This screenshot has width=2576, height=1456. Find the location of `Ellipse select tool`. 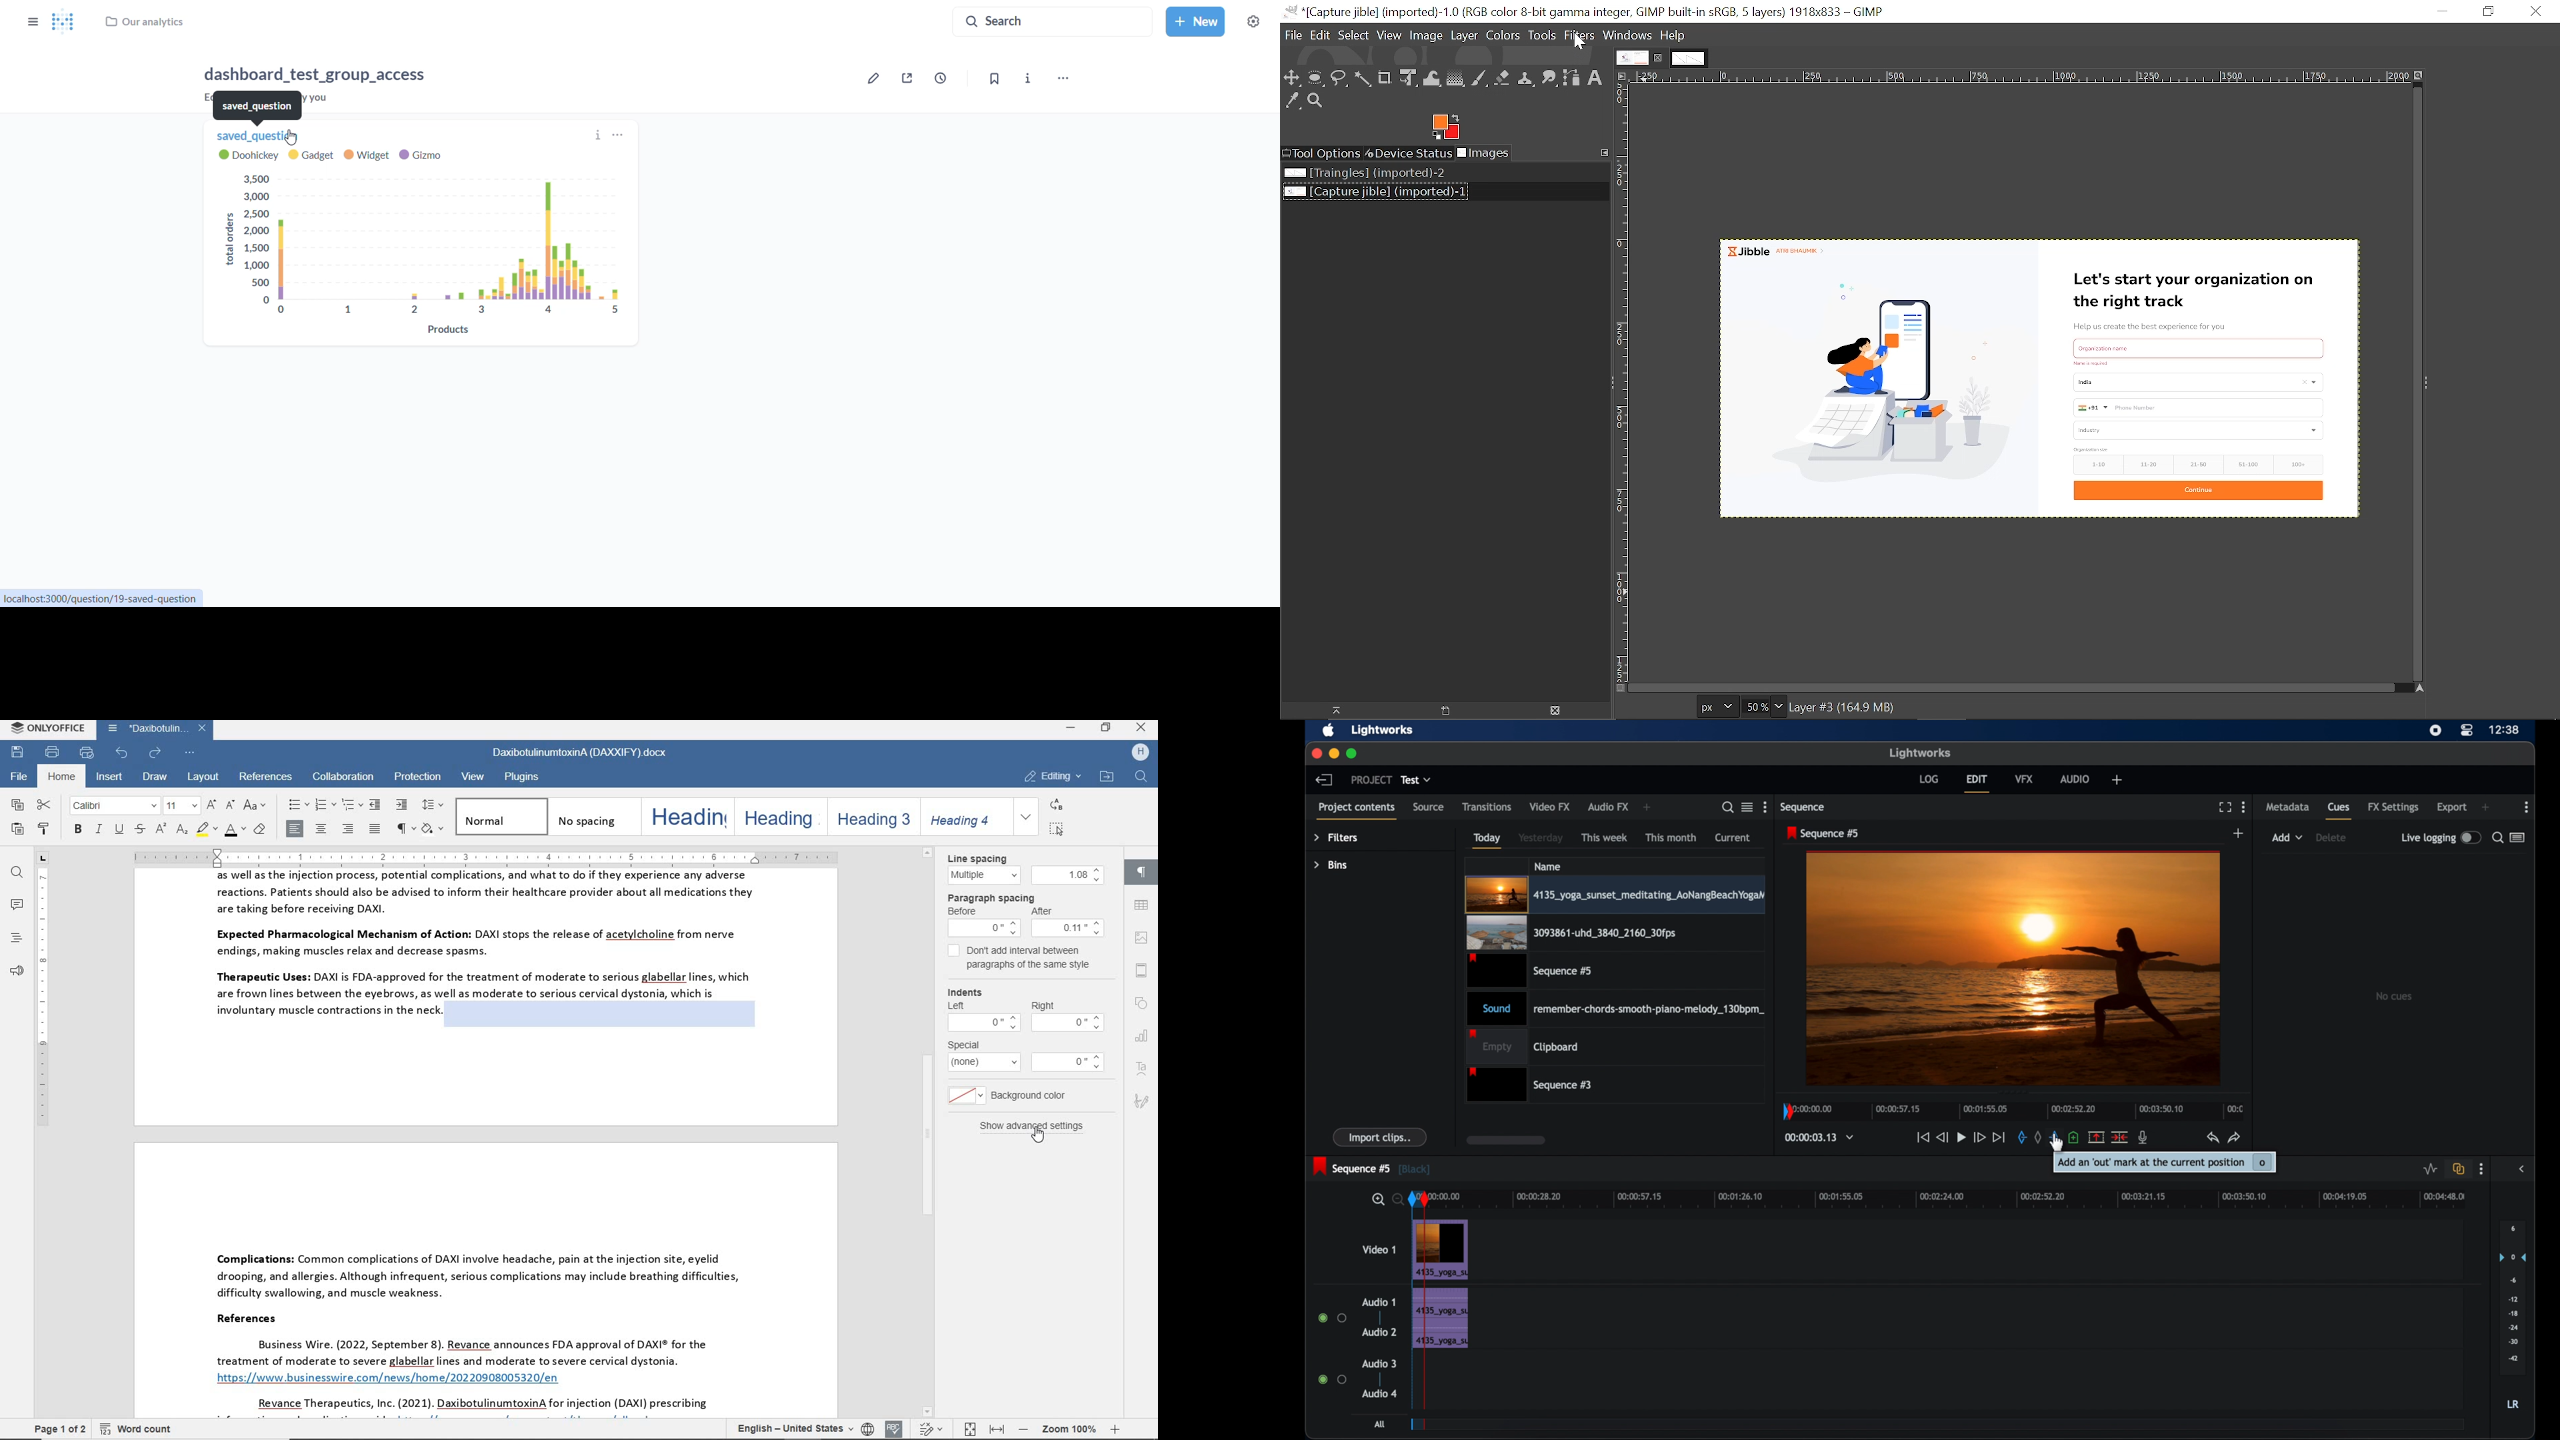

Ellipse select tool is located at coordinates (1317, 78).